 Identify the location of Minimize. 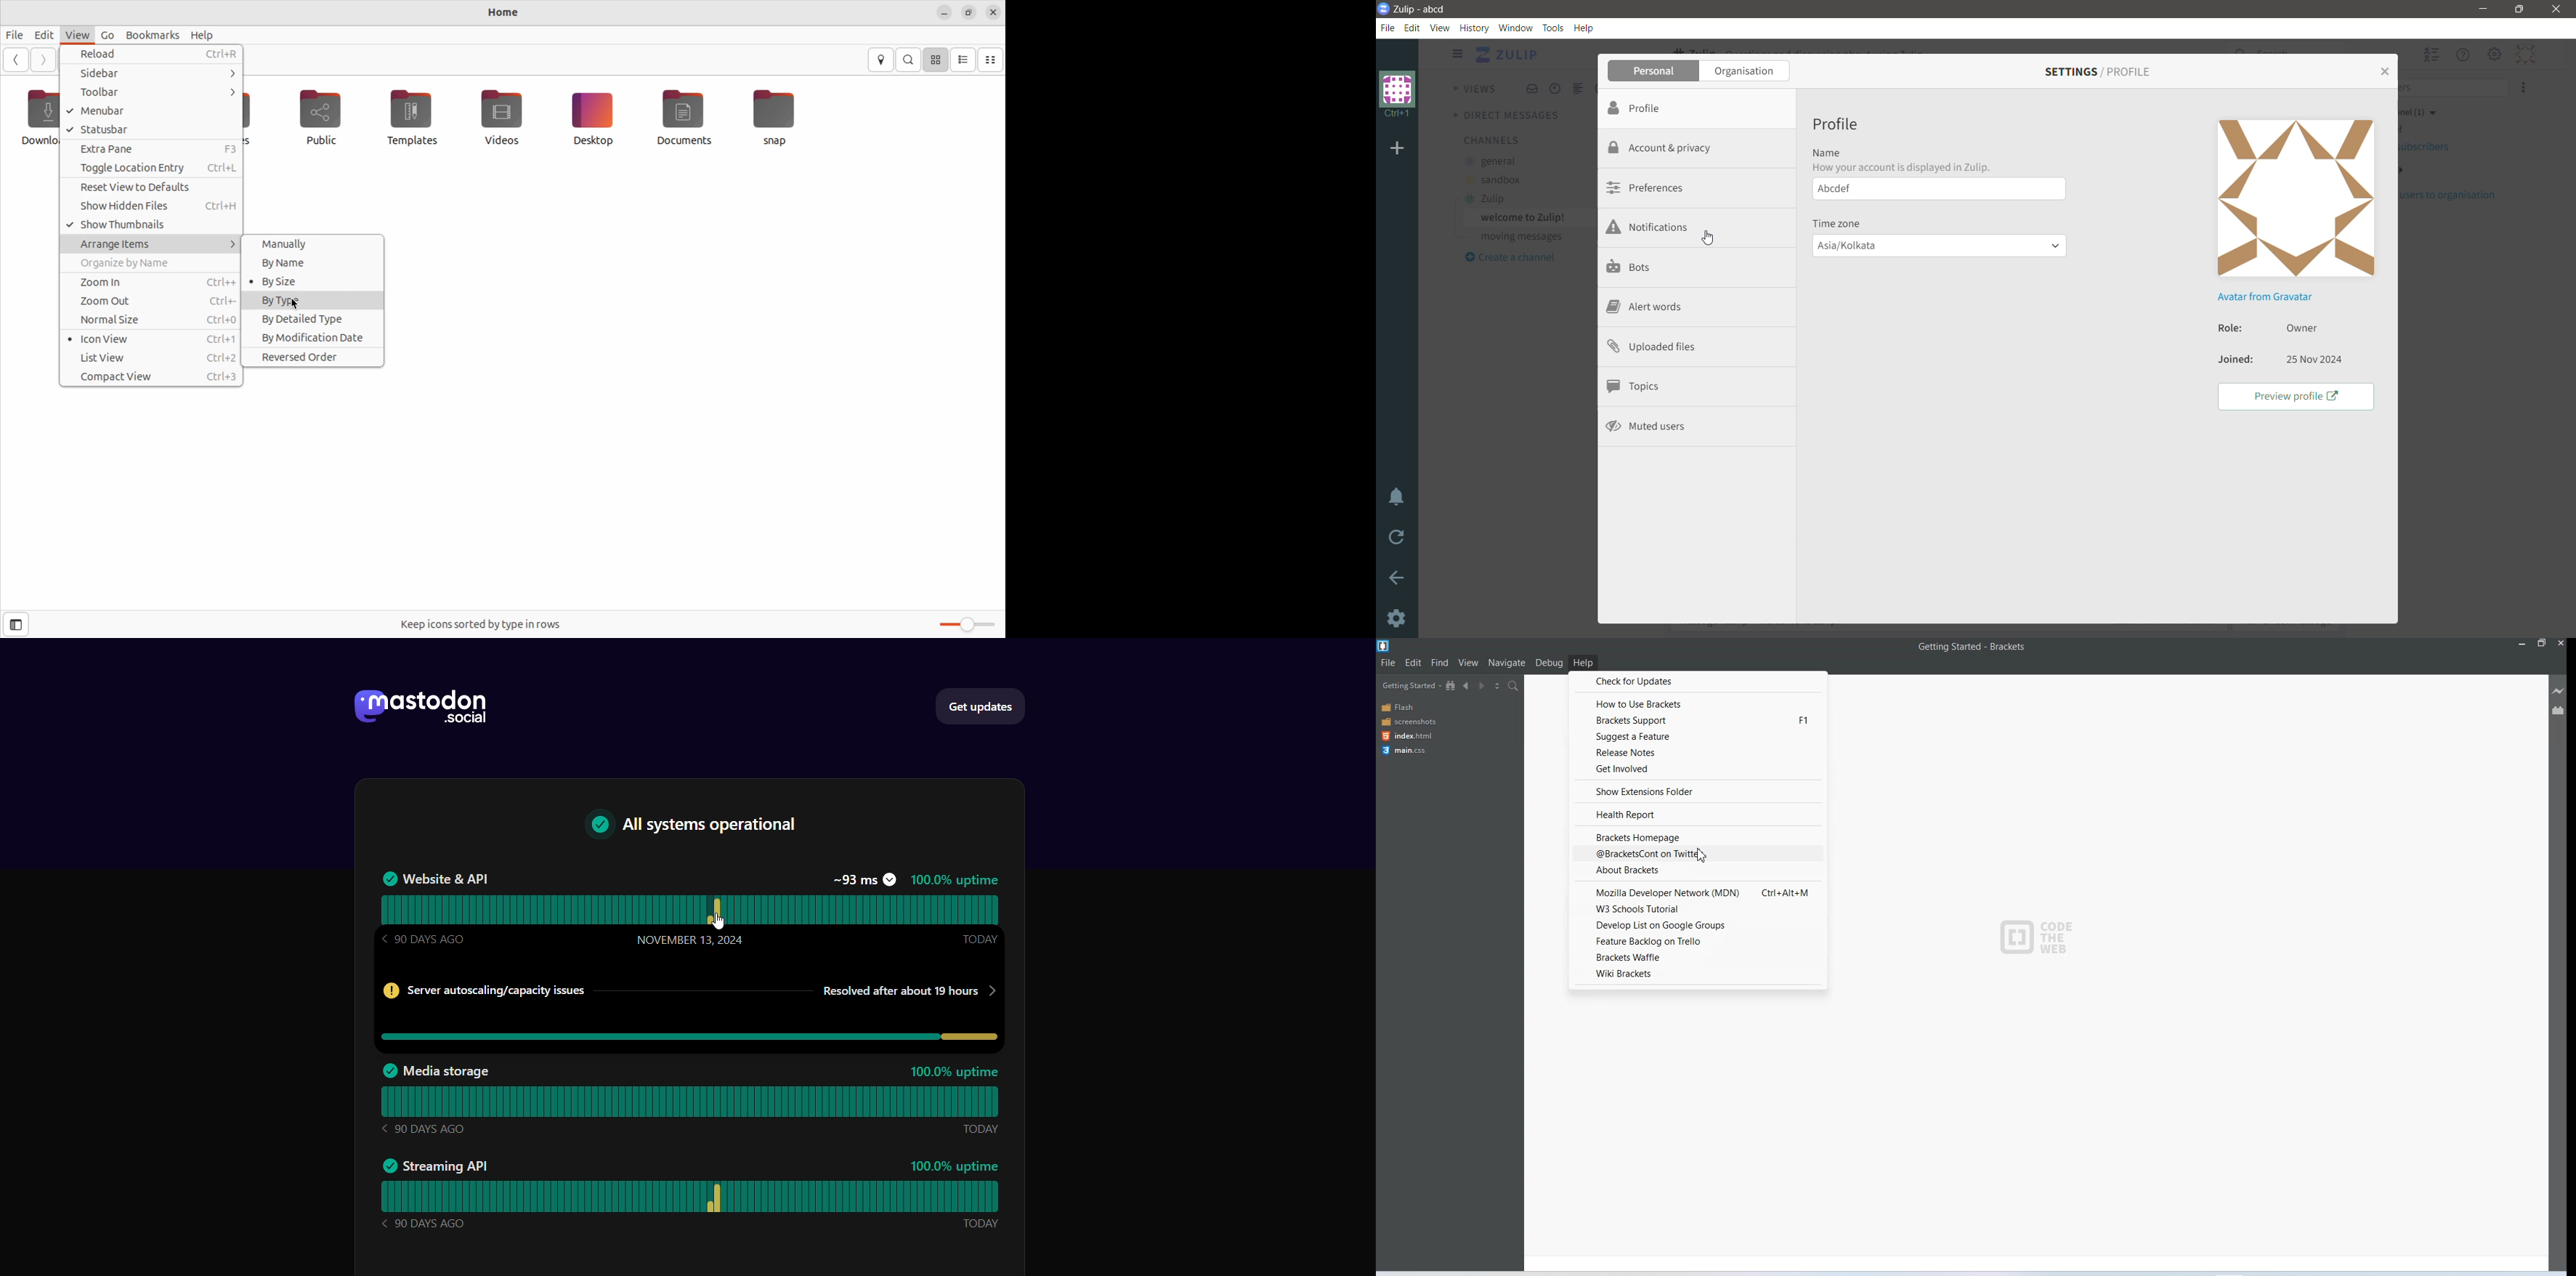
(2482, 9).